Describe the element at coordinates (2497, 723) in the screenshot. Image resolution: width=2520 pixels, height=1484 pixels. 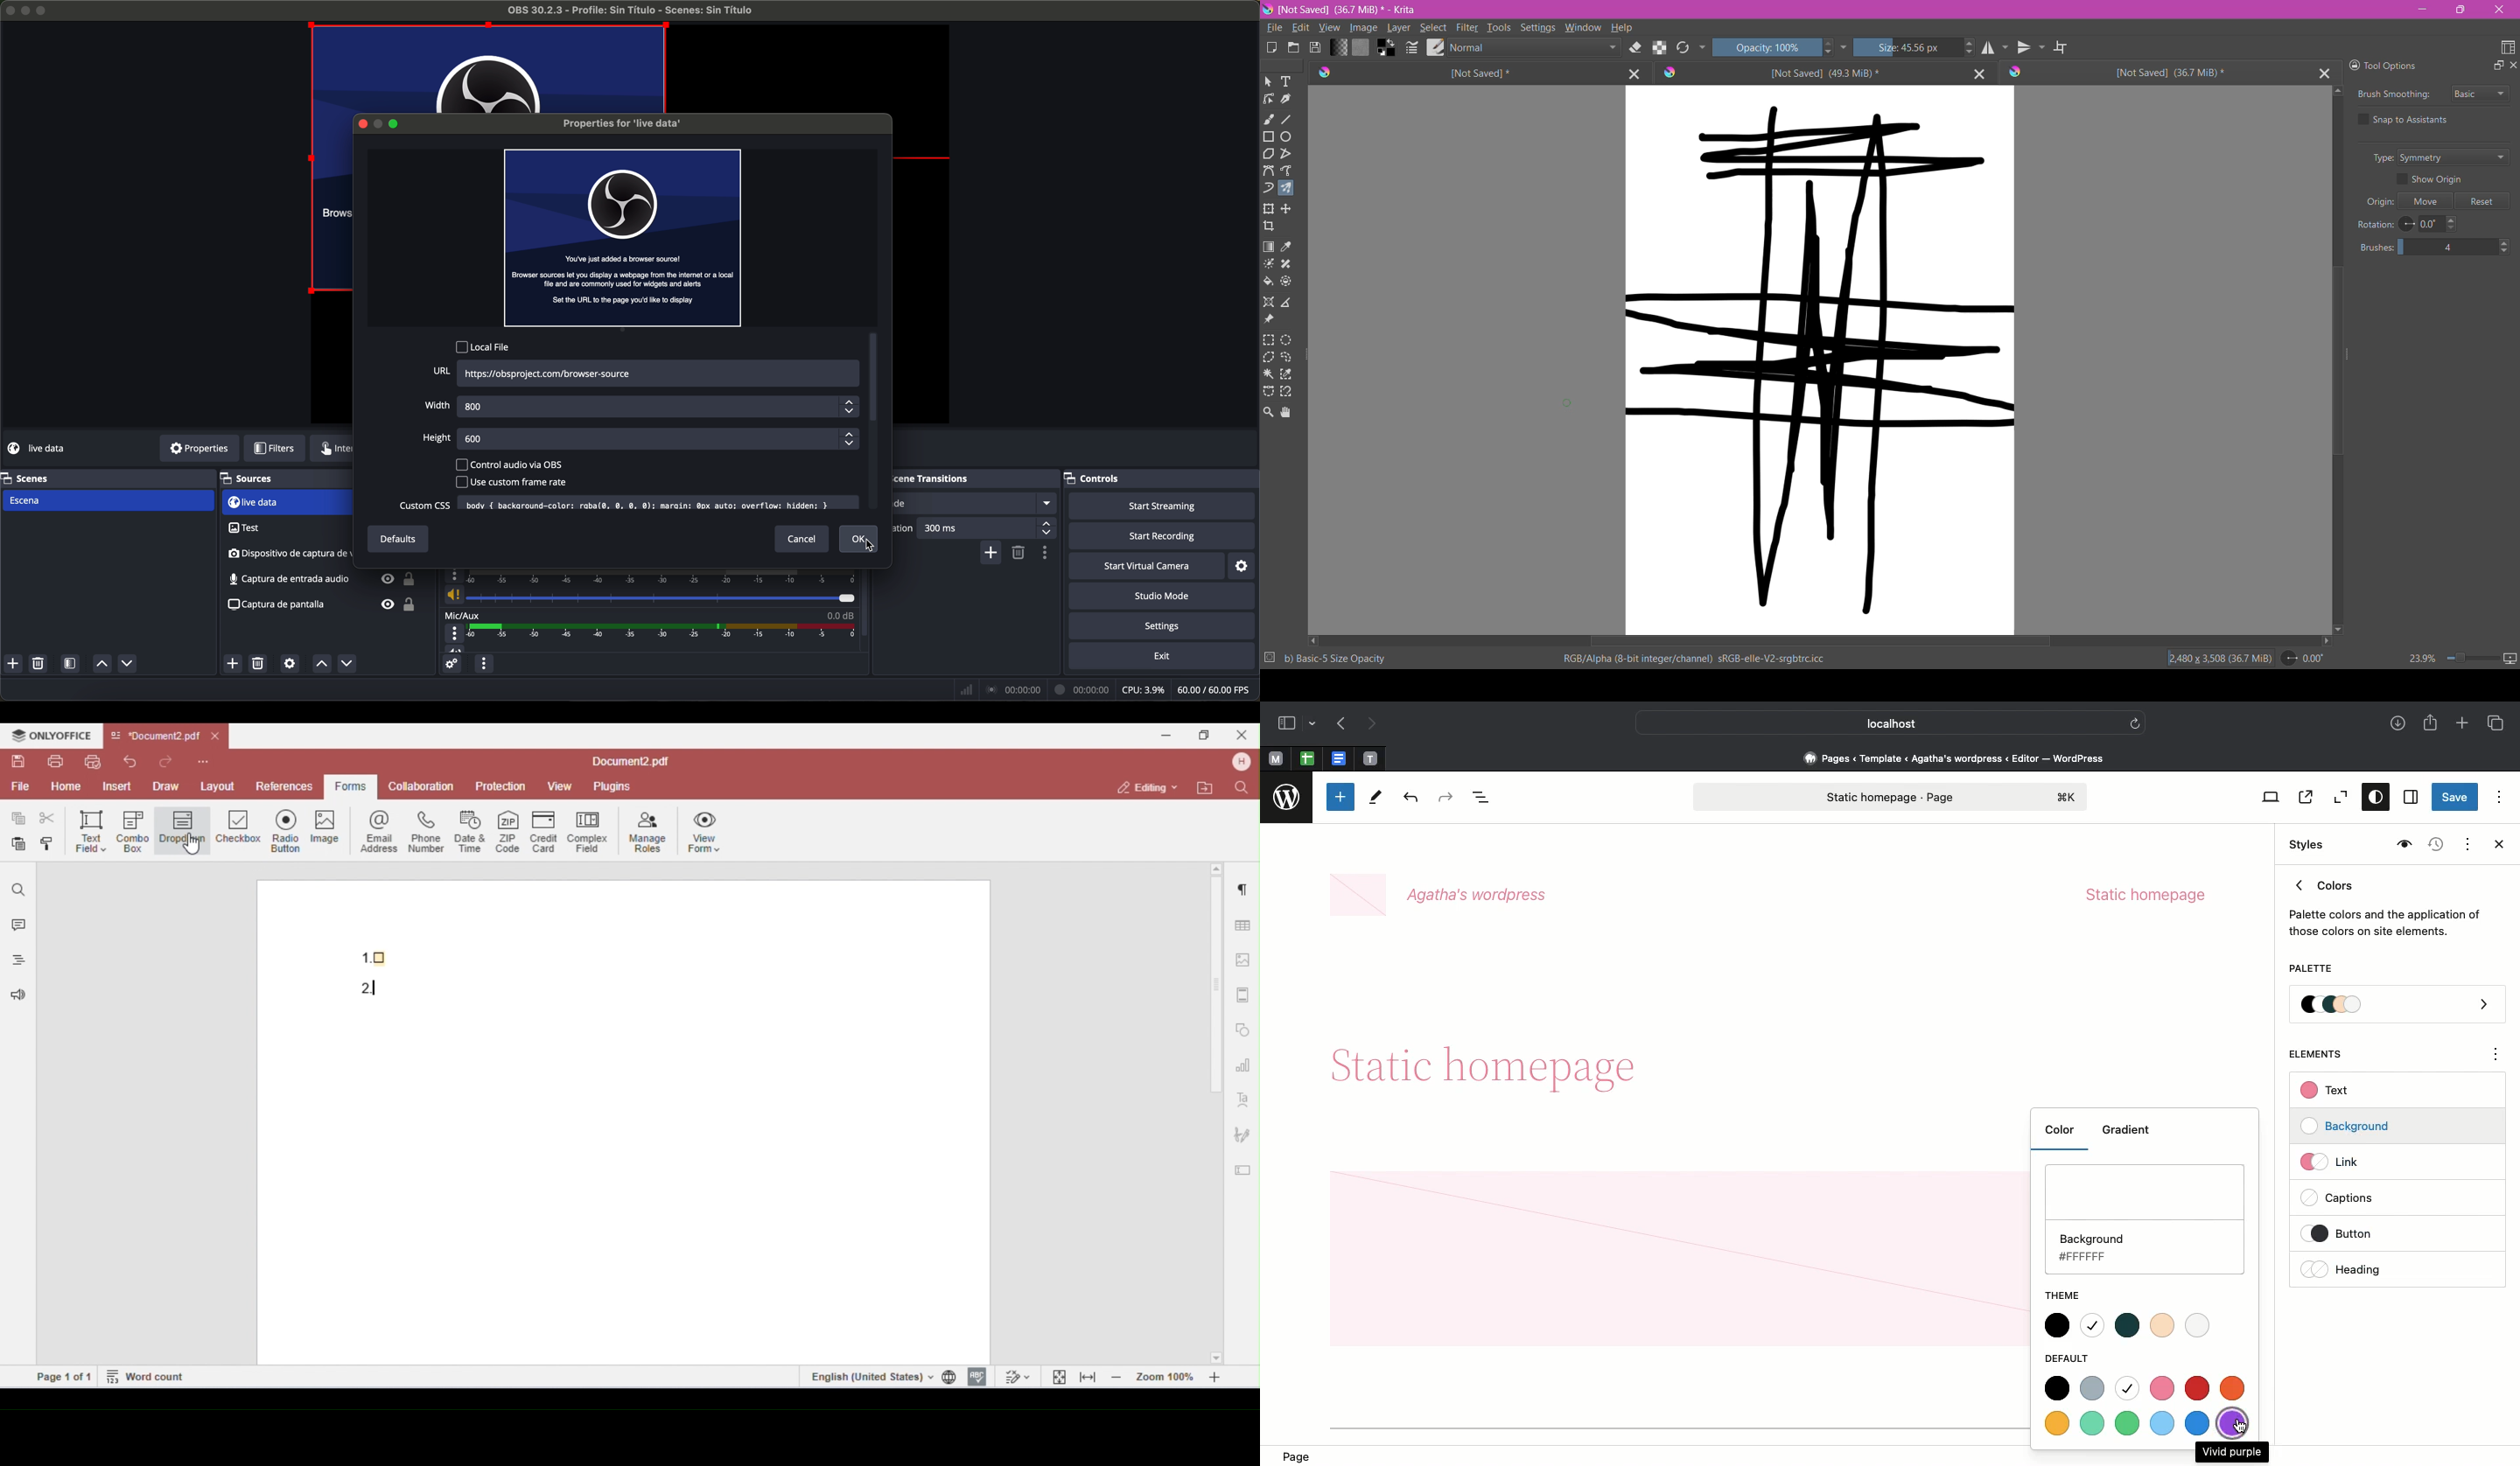
I see `Tabs` at that location.